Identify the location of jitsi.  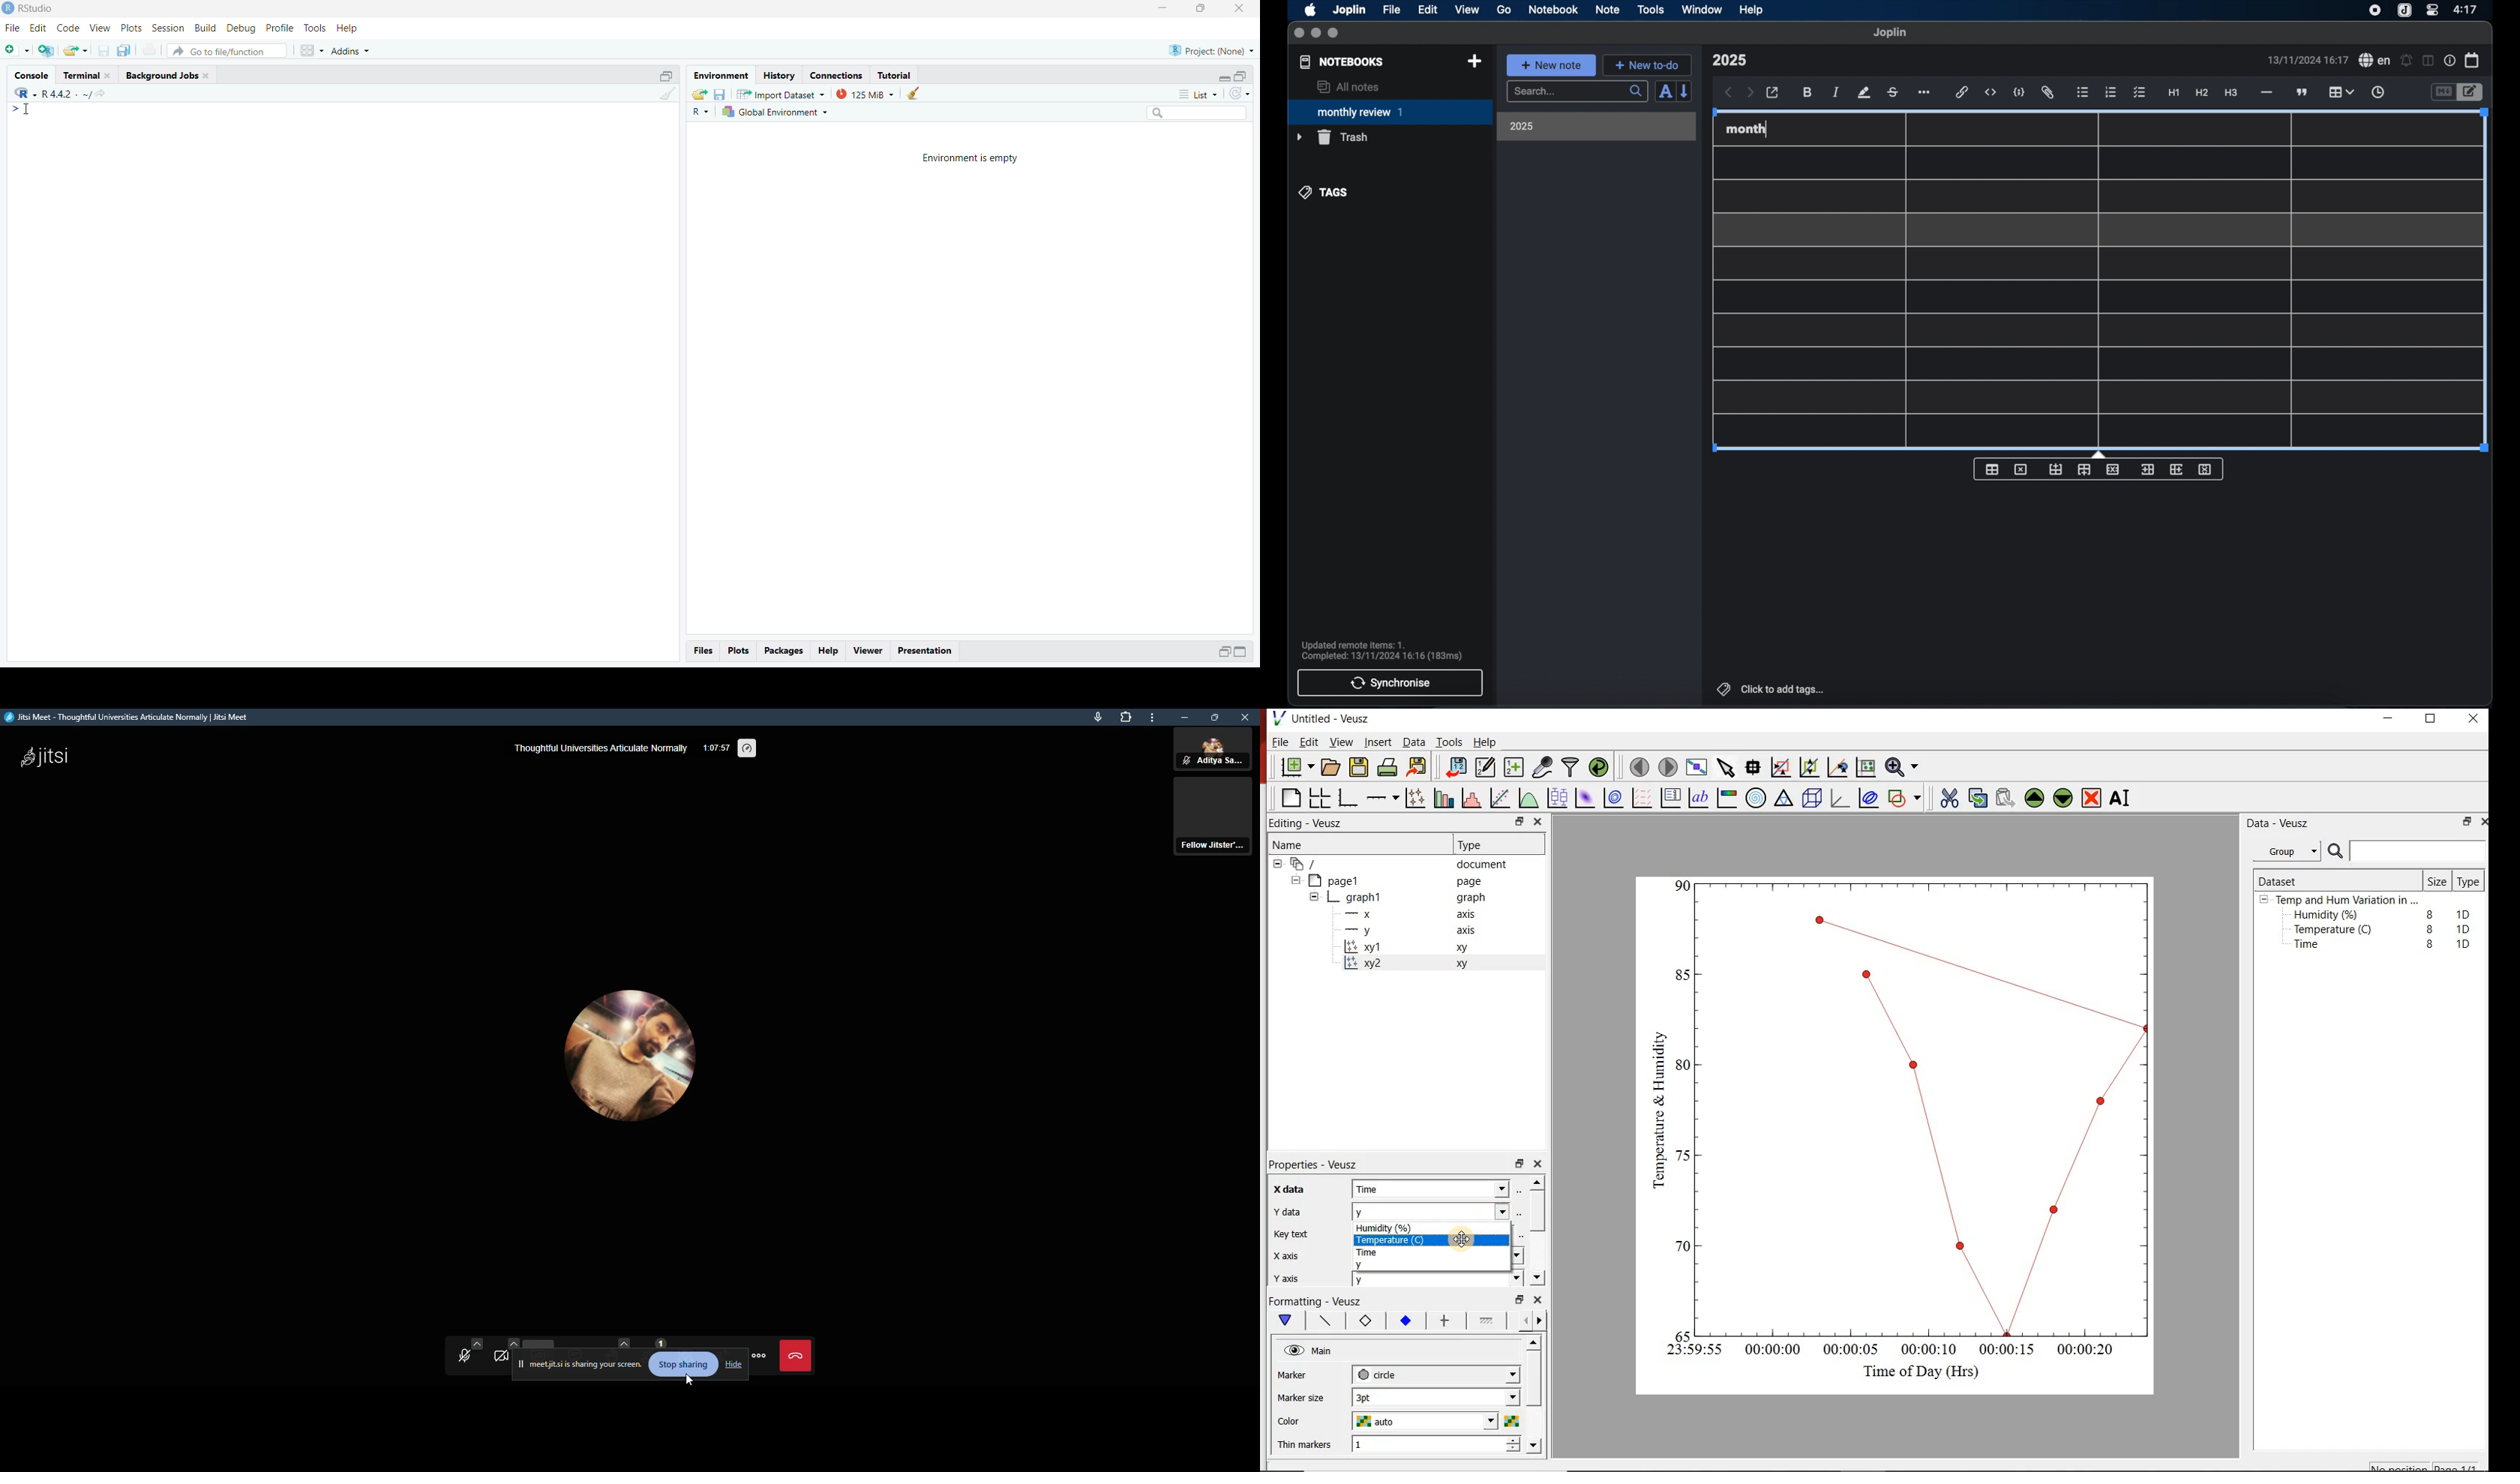
(50, 755).